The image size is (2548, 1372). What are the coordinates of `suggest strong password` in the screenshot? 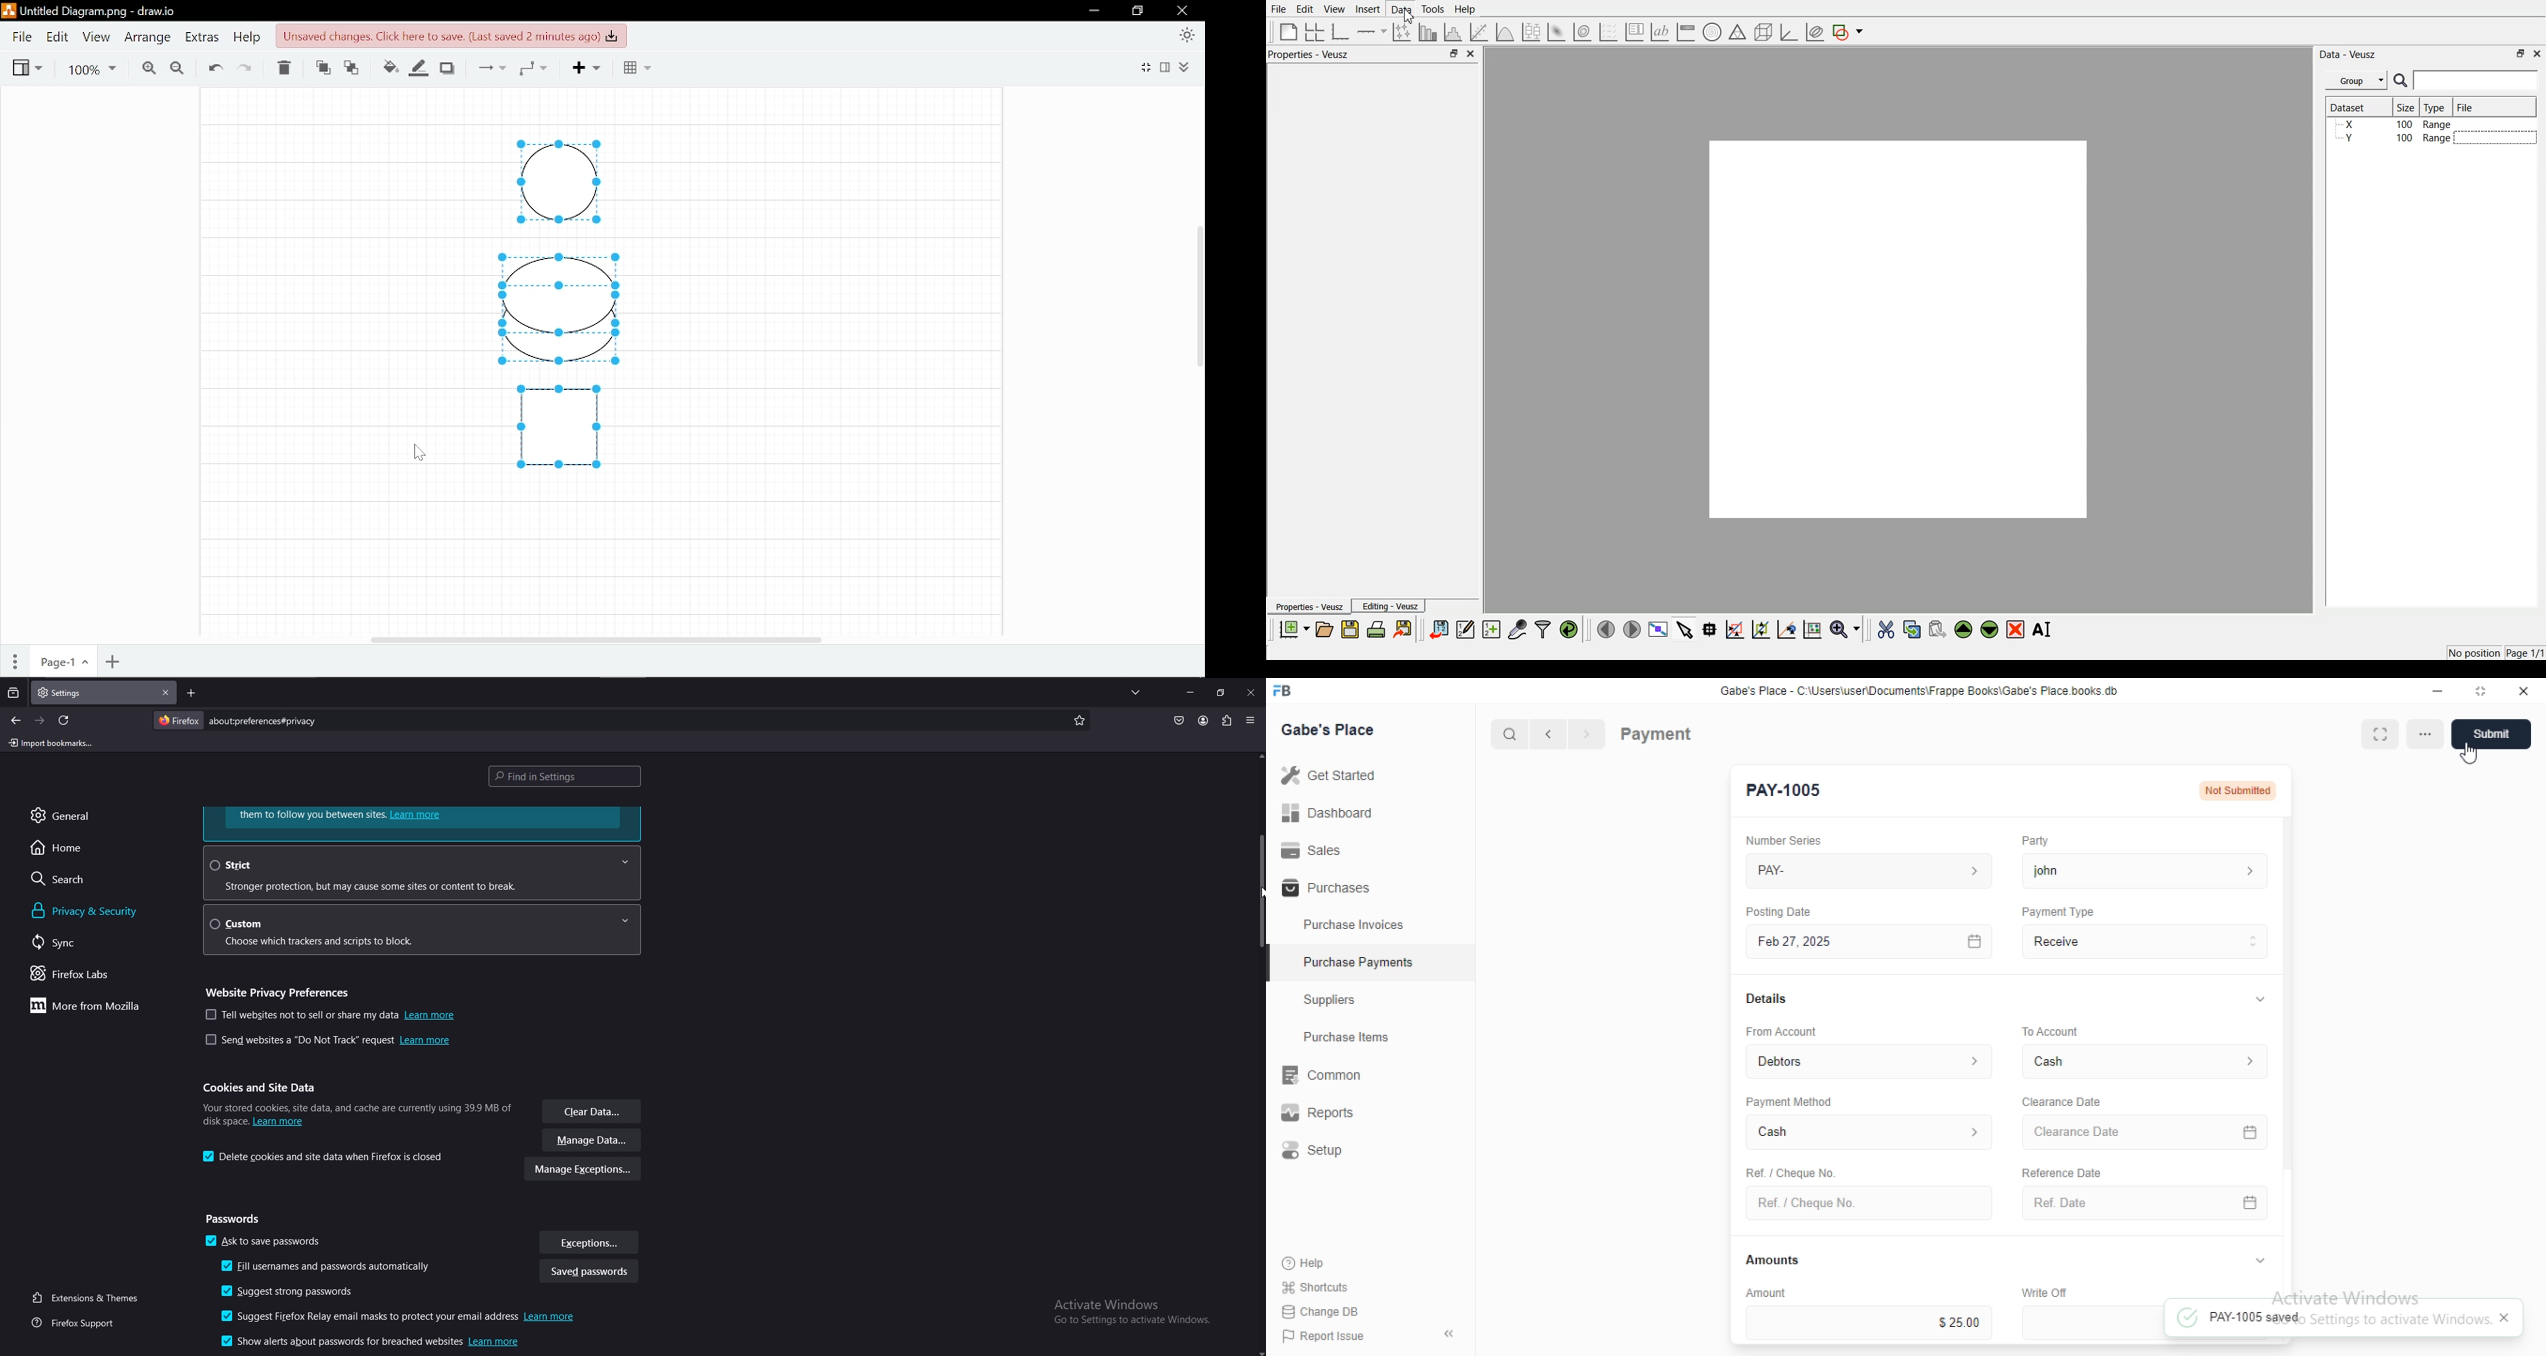 It's located at (295, 1292).